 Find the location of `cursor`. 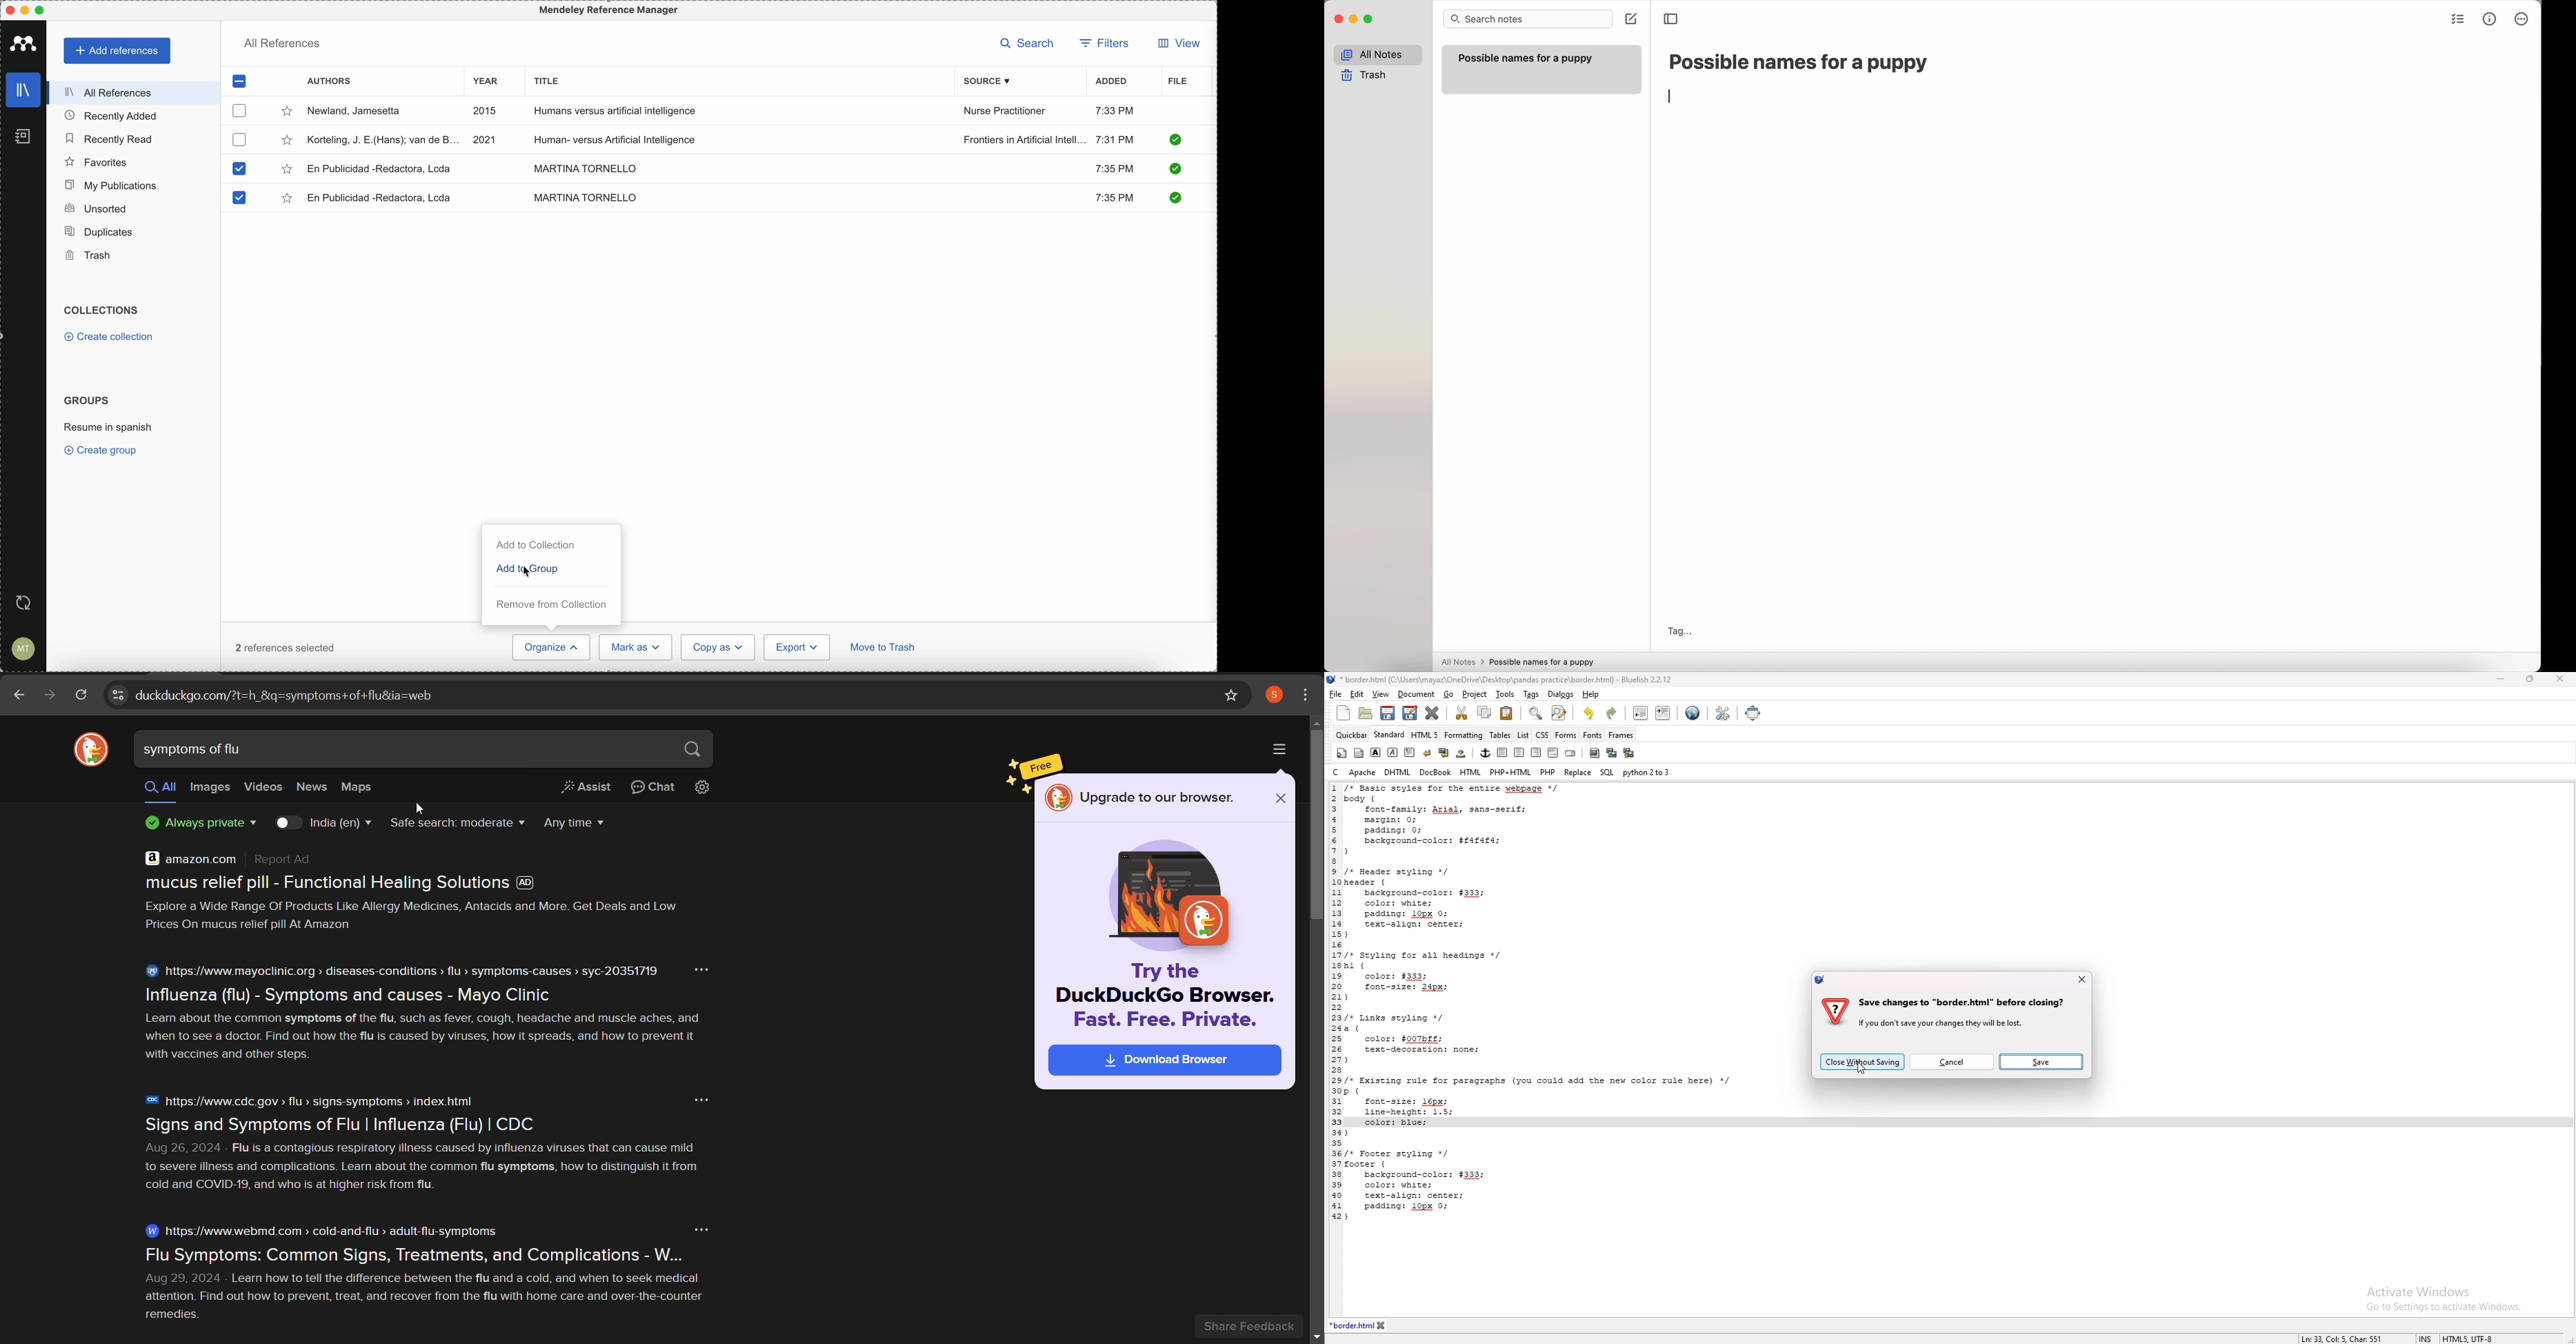

cursor is located at coordinates (529, 572).